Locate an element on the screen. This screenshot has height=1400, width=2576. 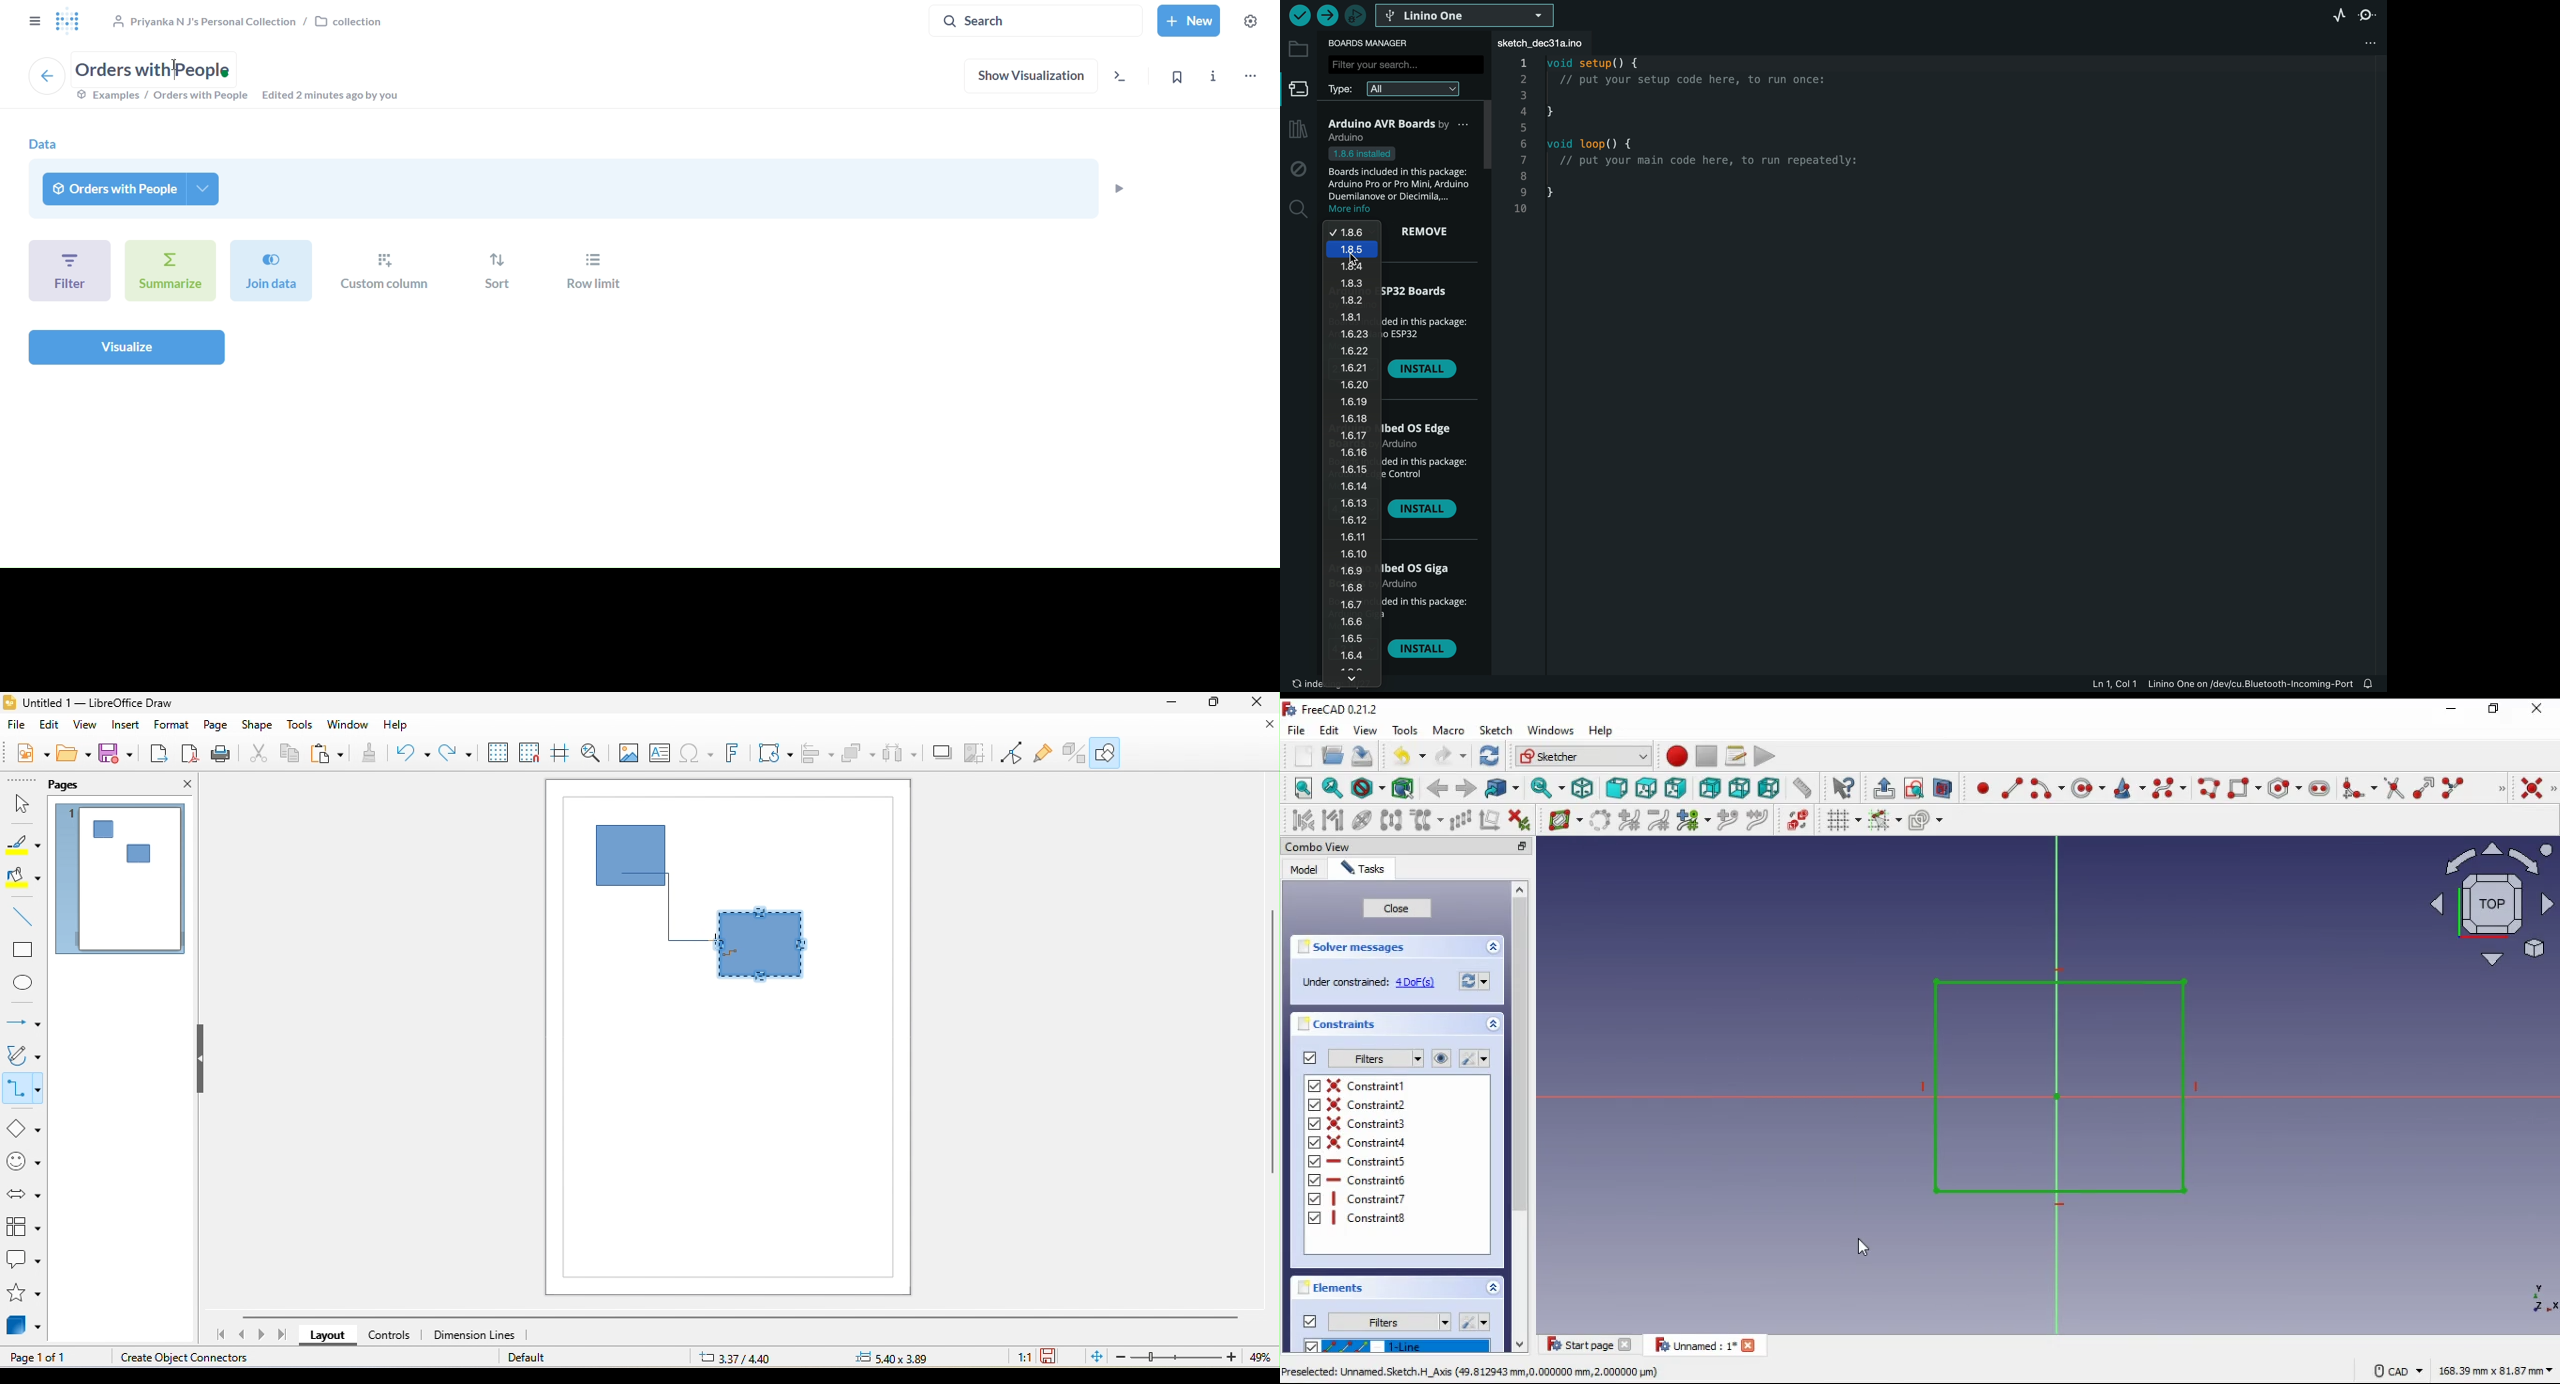
3 is located at coordinates (1523, 95).